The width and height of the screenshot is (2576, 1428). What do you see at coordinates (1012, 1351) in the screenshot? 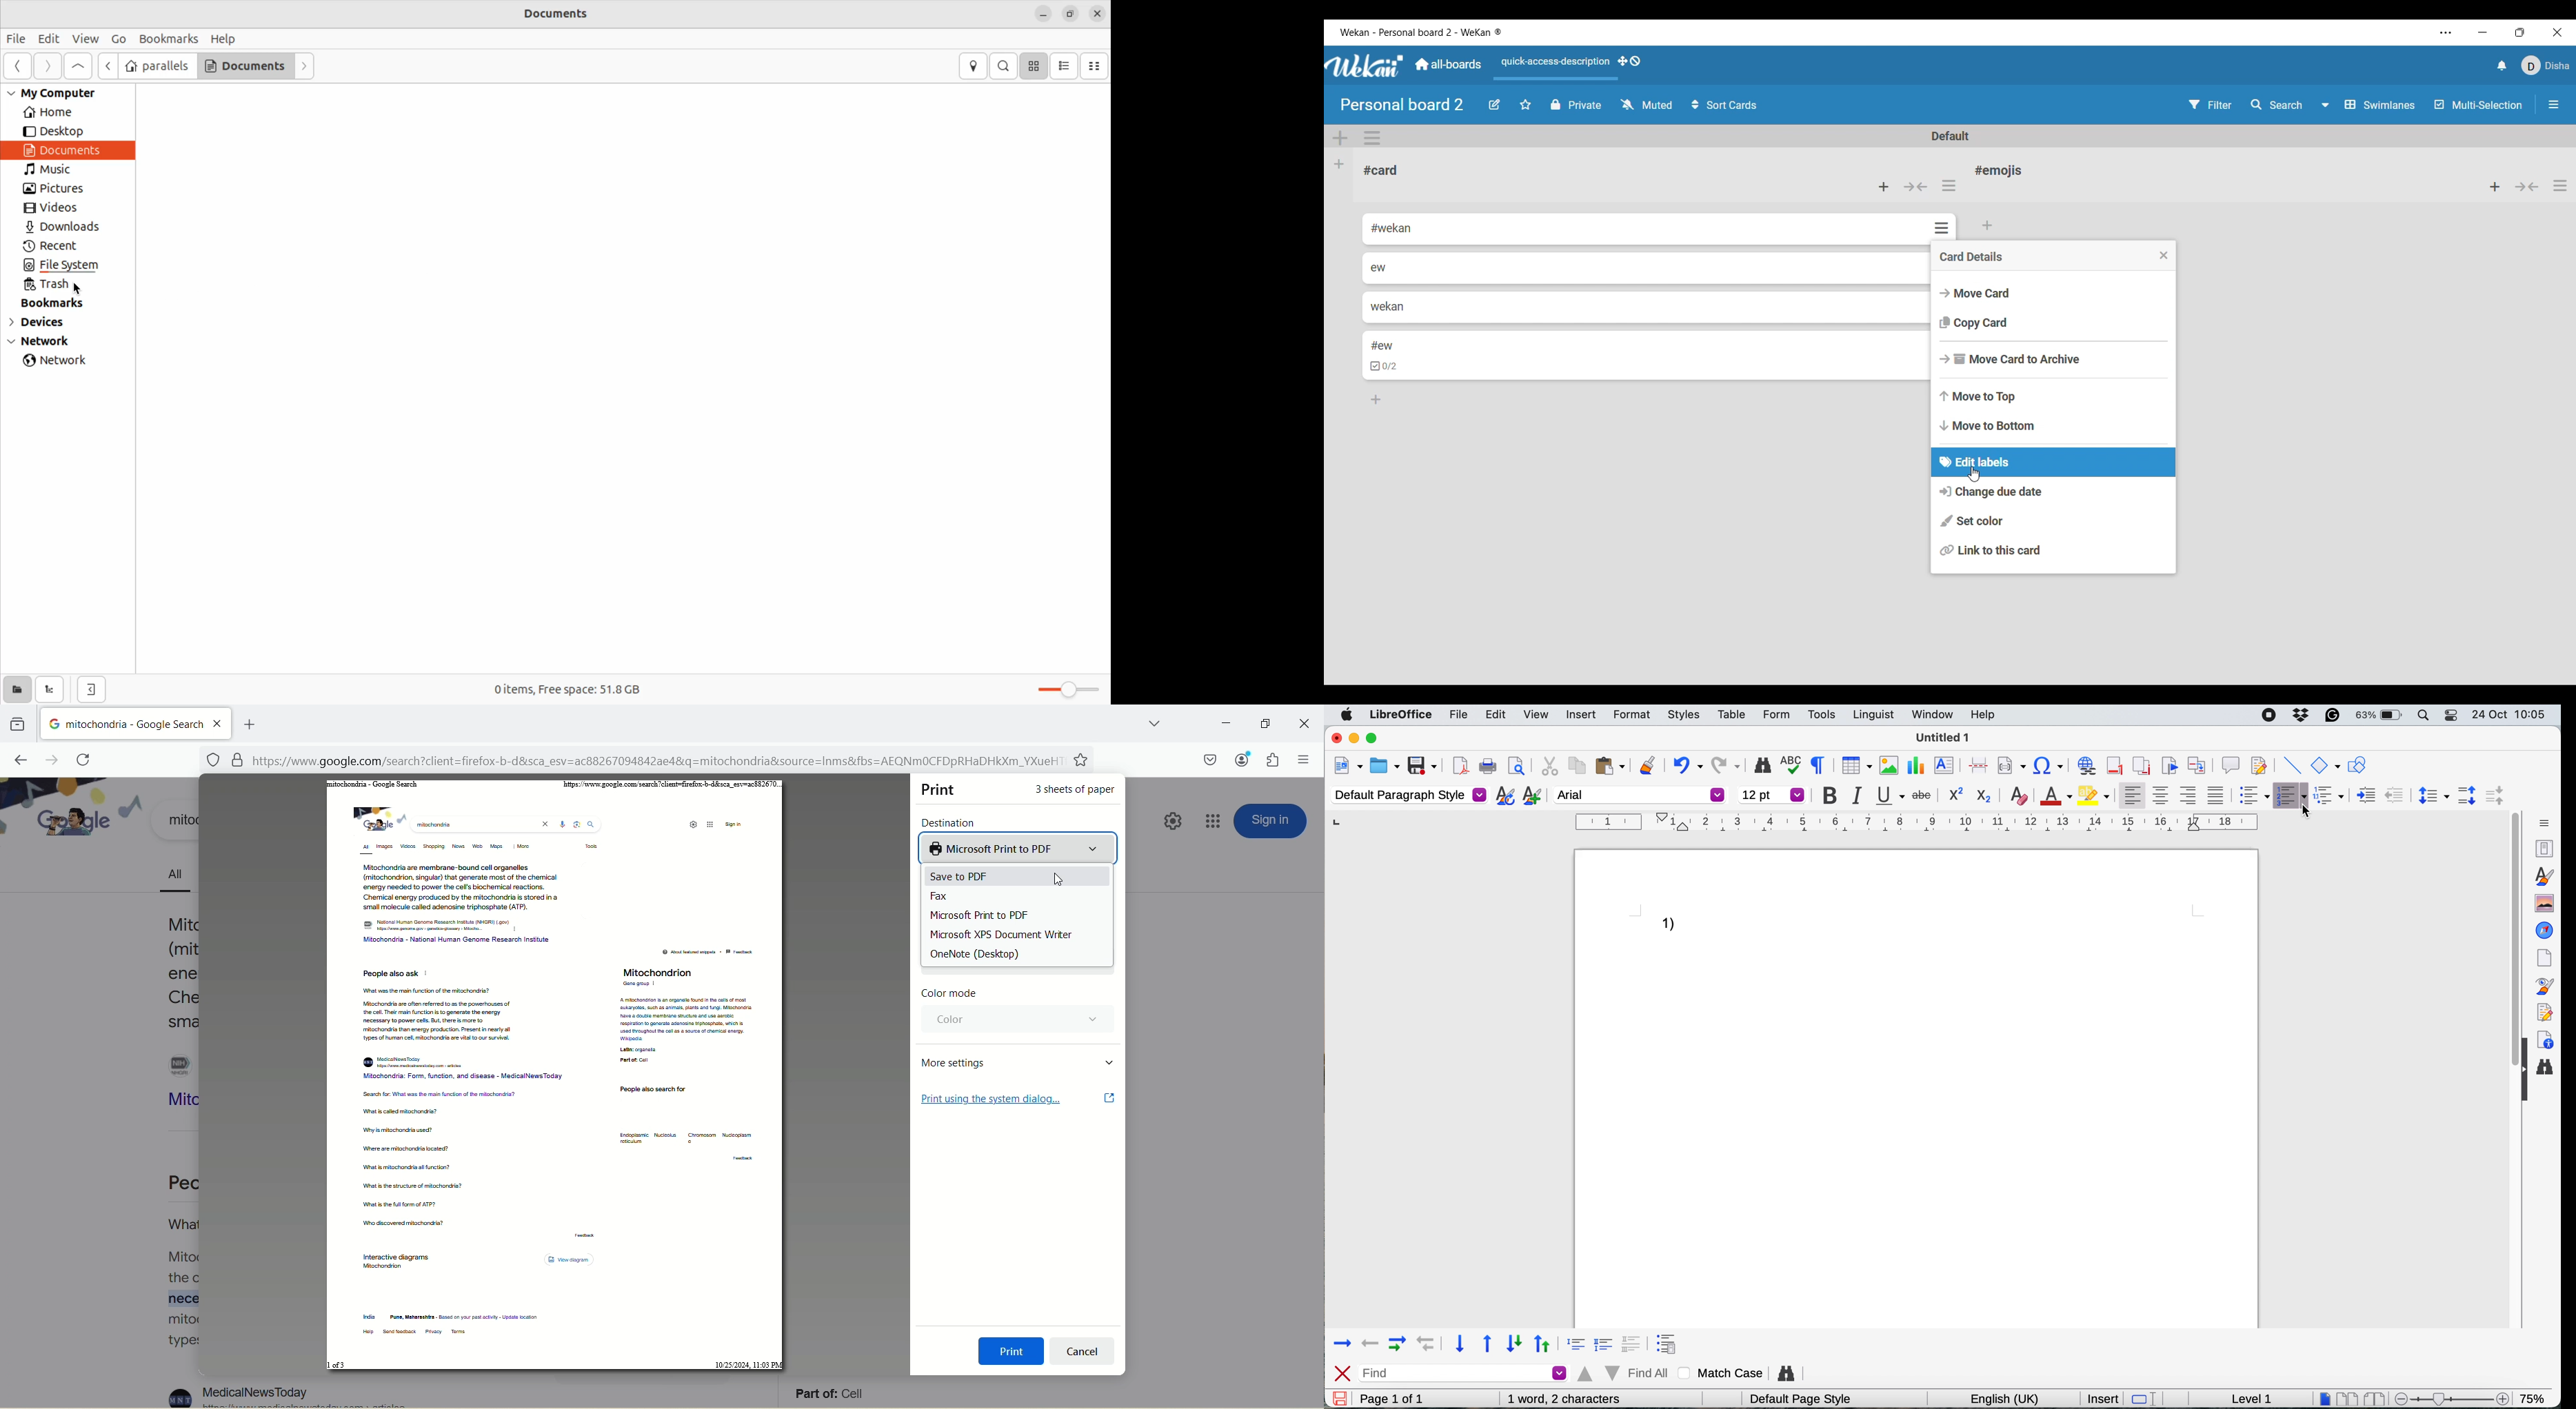
I see `print` at bounding box center [1012, 1351].